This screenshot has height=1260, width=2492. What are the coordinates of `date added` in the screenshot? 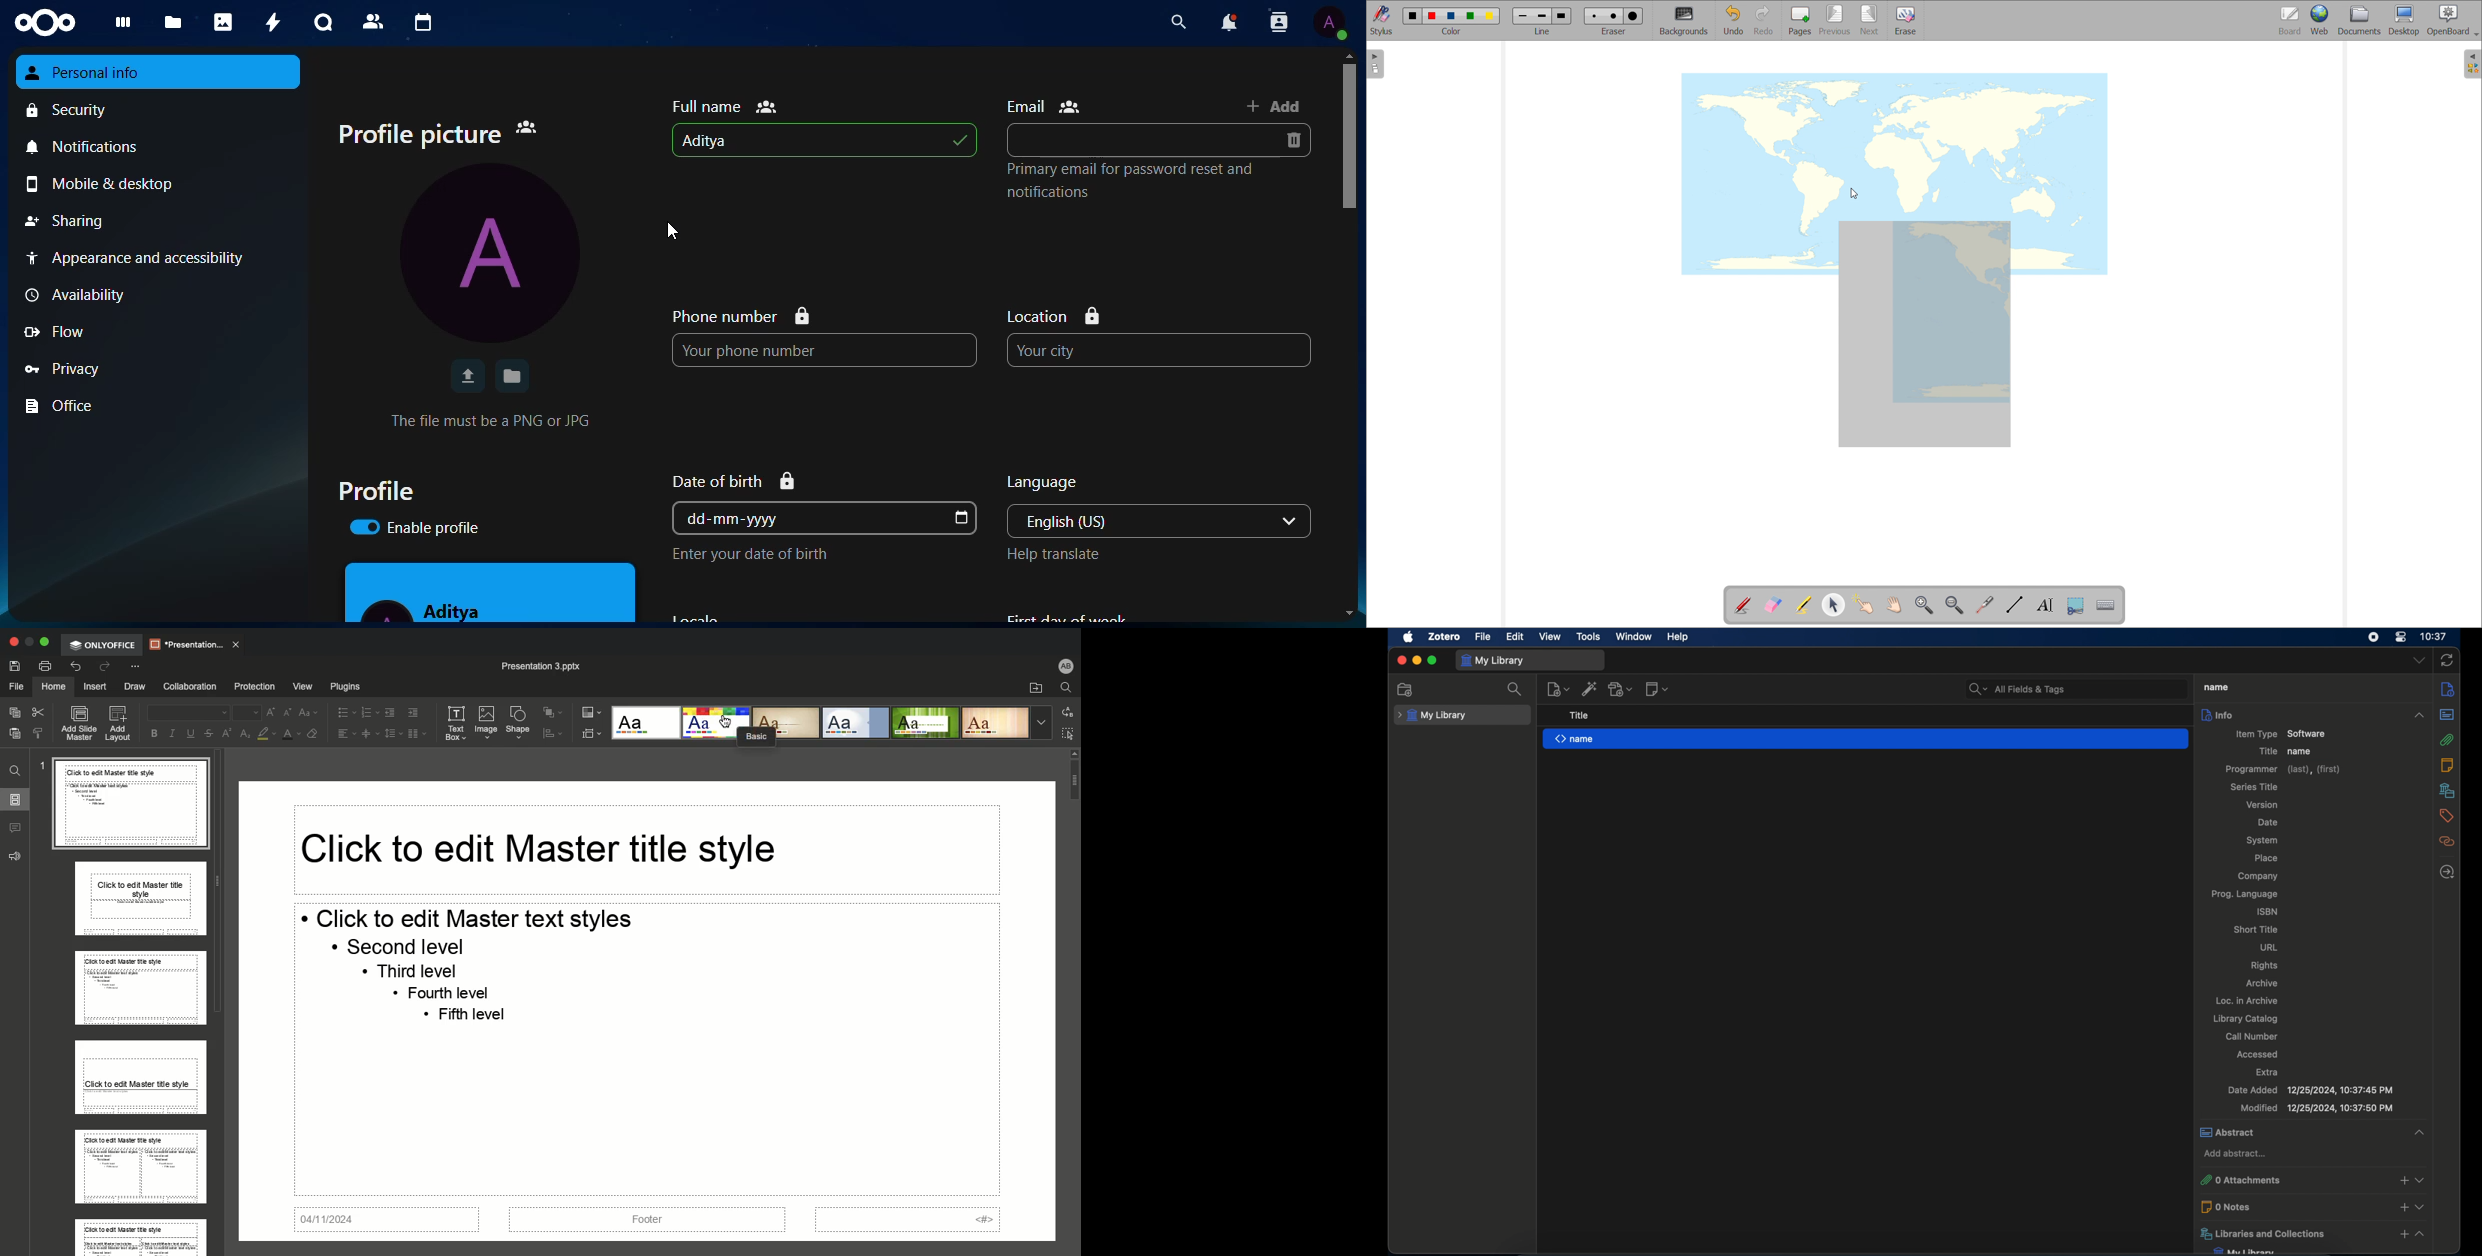 It's located at (2309, 1090).